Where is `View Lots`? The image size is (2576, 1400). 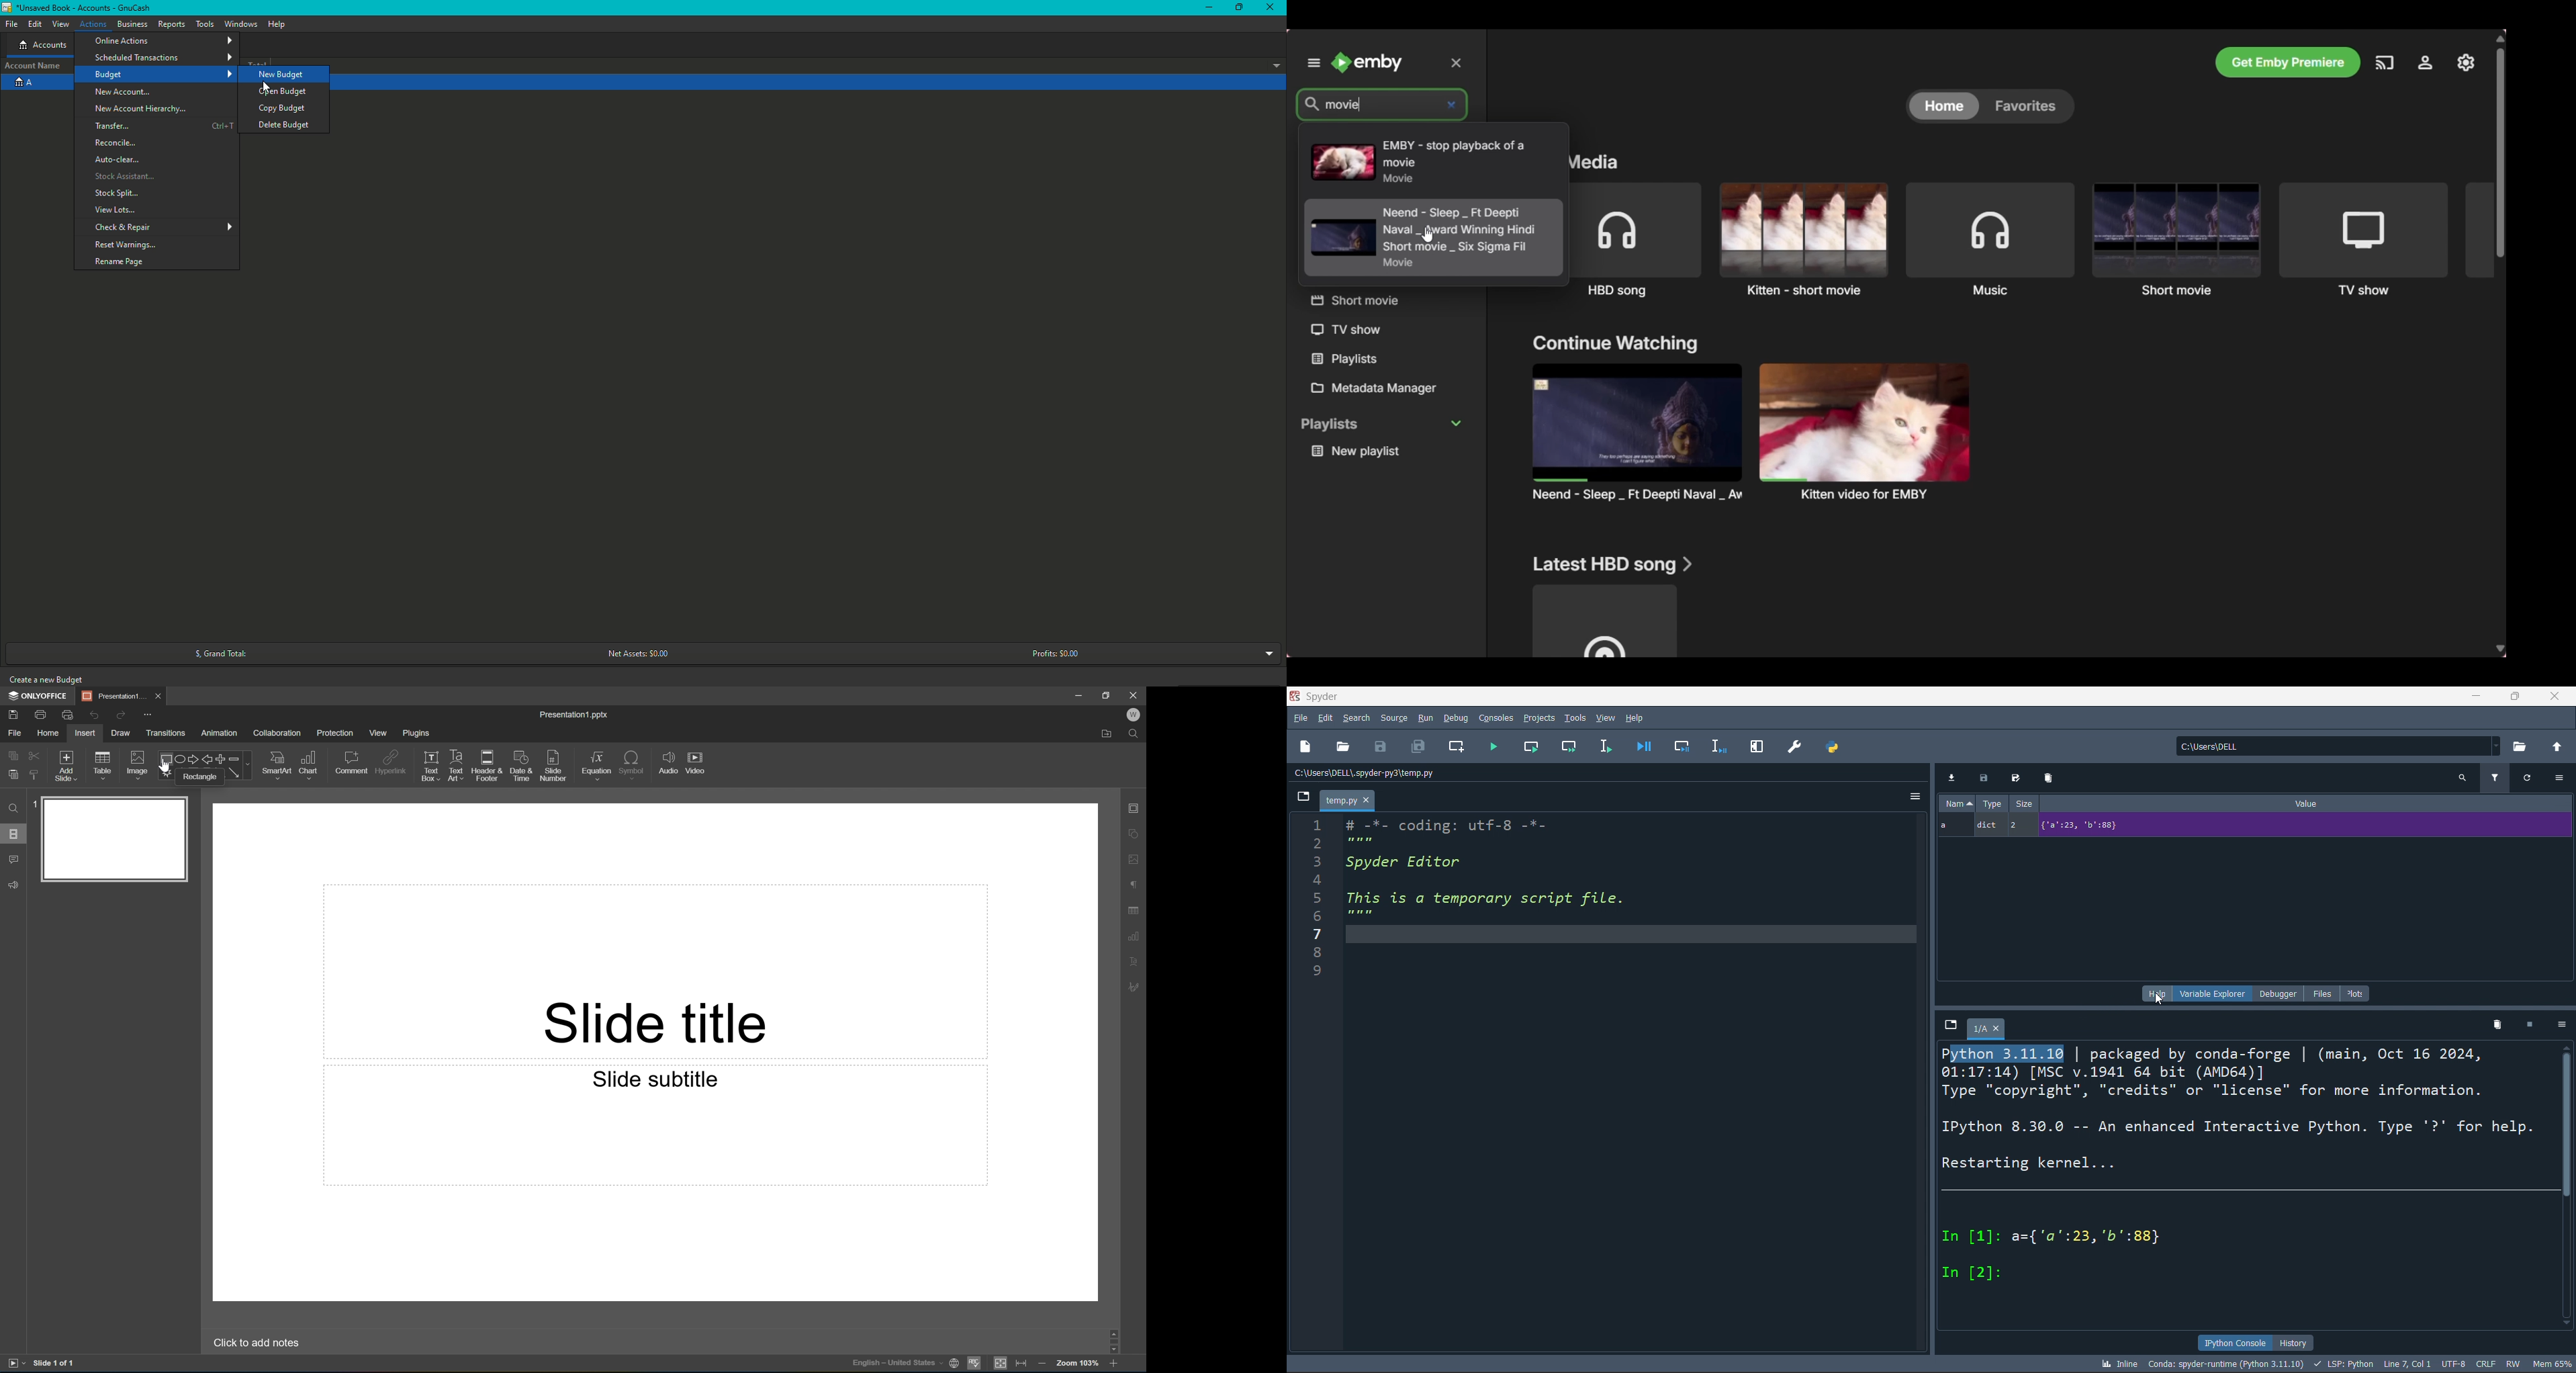
View Lots is located at coordinates (117, 211).